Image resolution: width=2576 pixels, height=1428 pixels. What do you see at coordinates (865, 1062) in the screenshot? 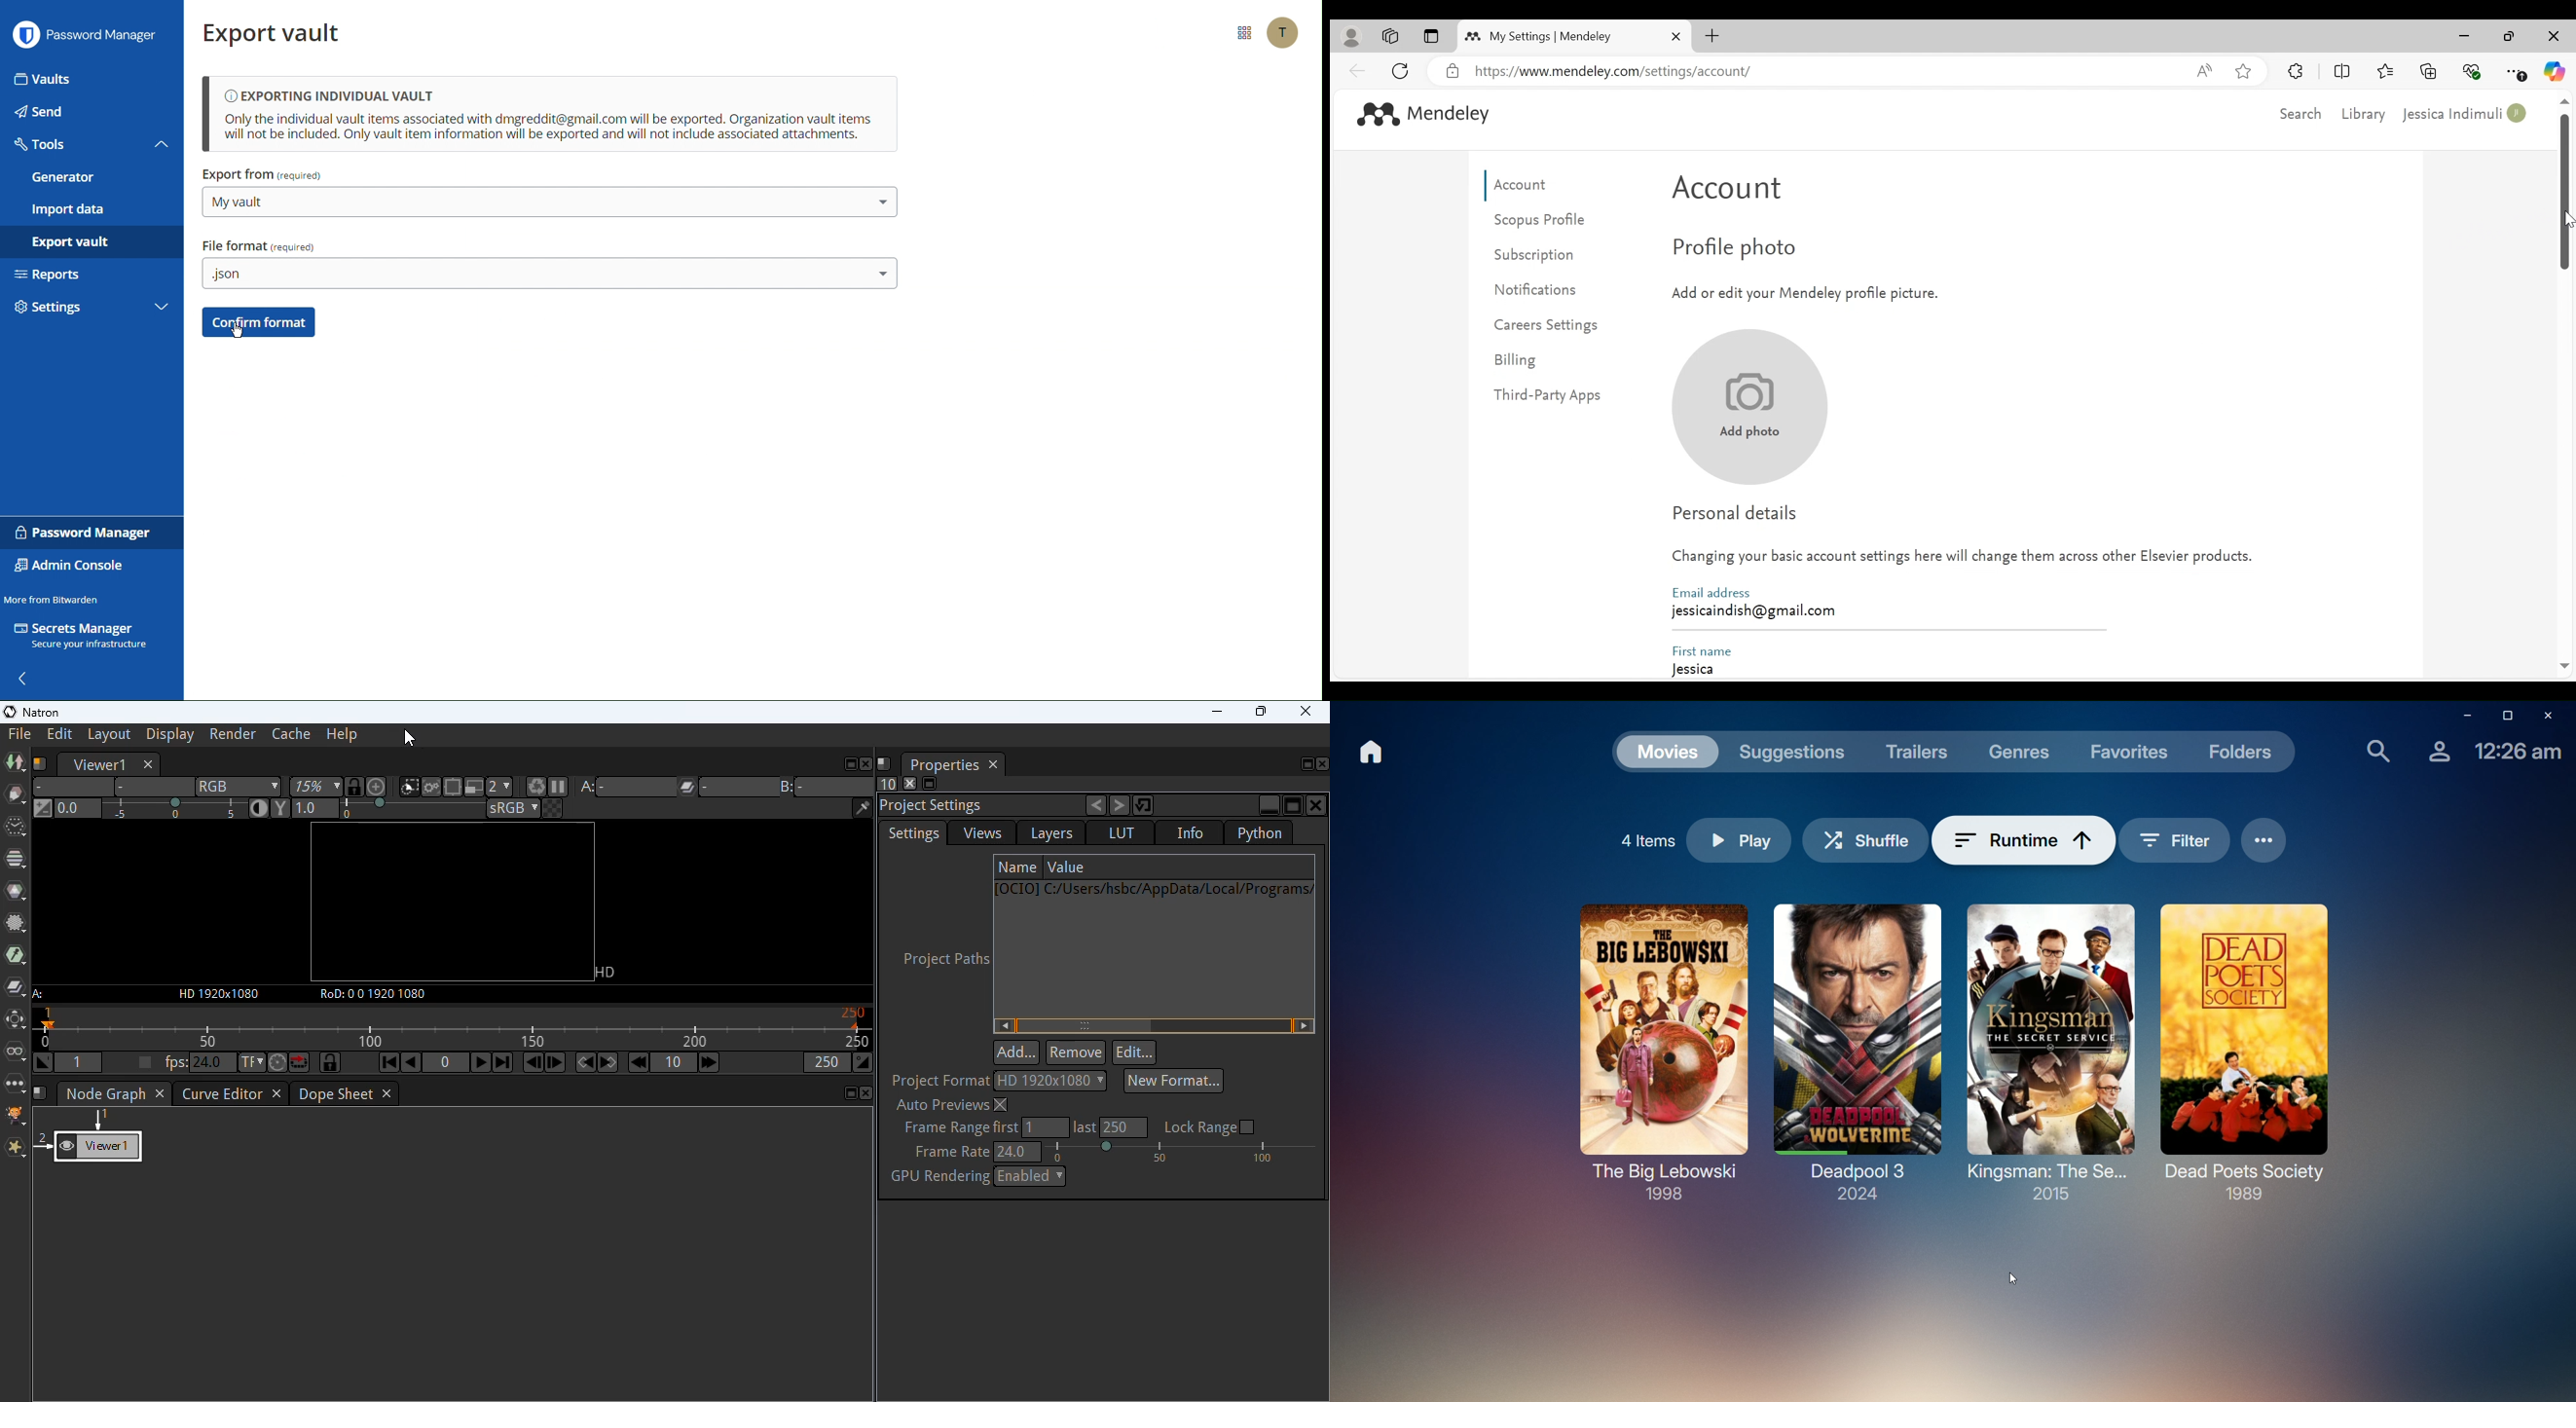
I see `set the playback out point at the current frame` at bounding box center [865, 1062].